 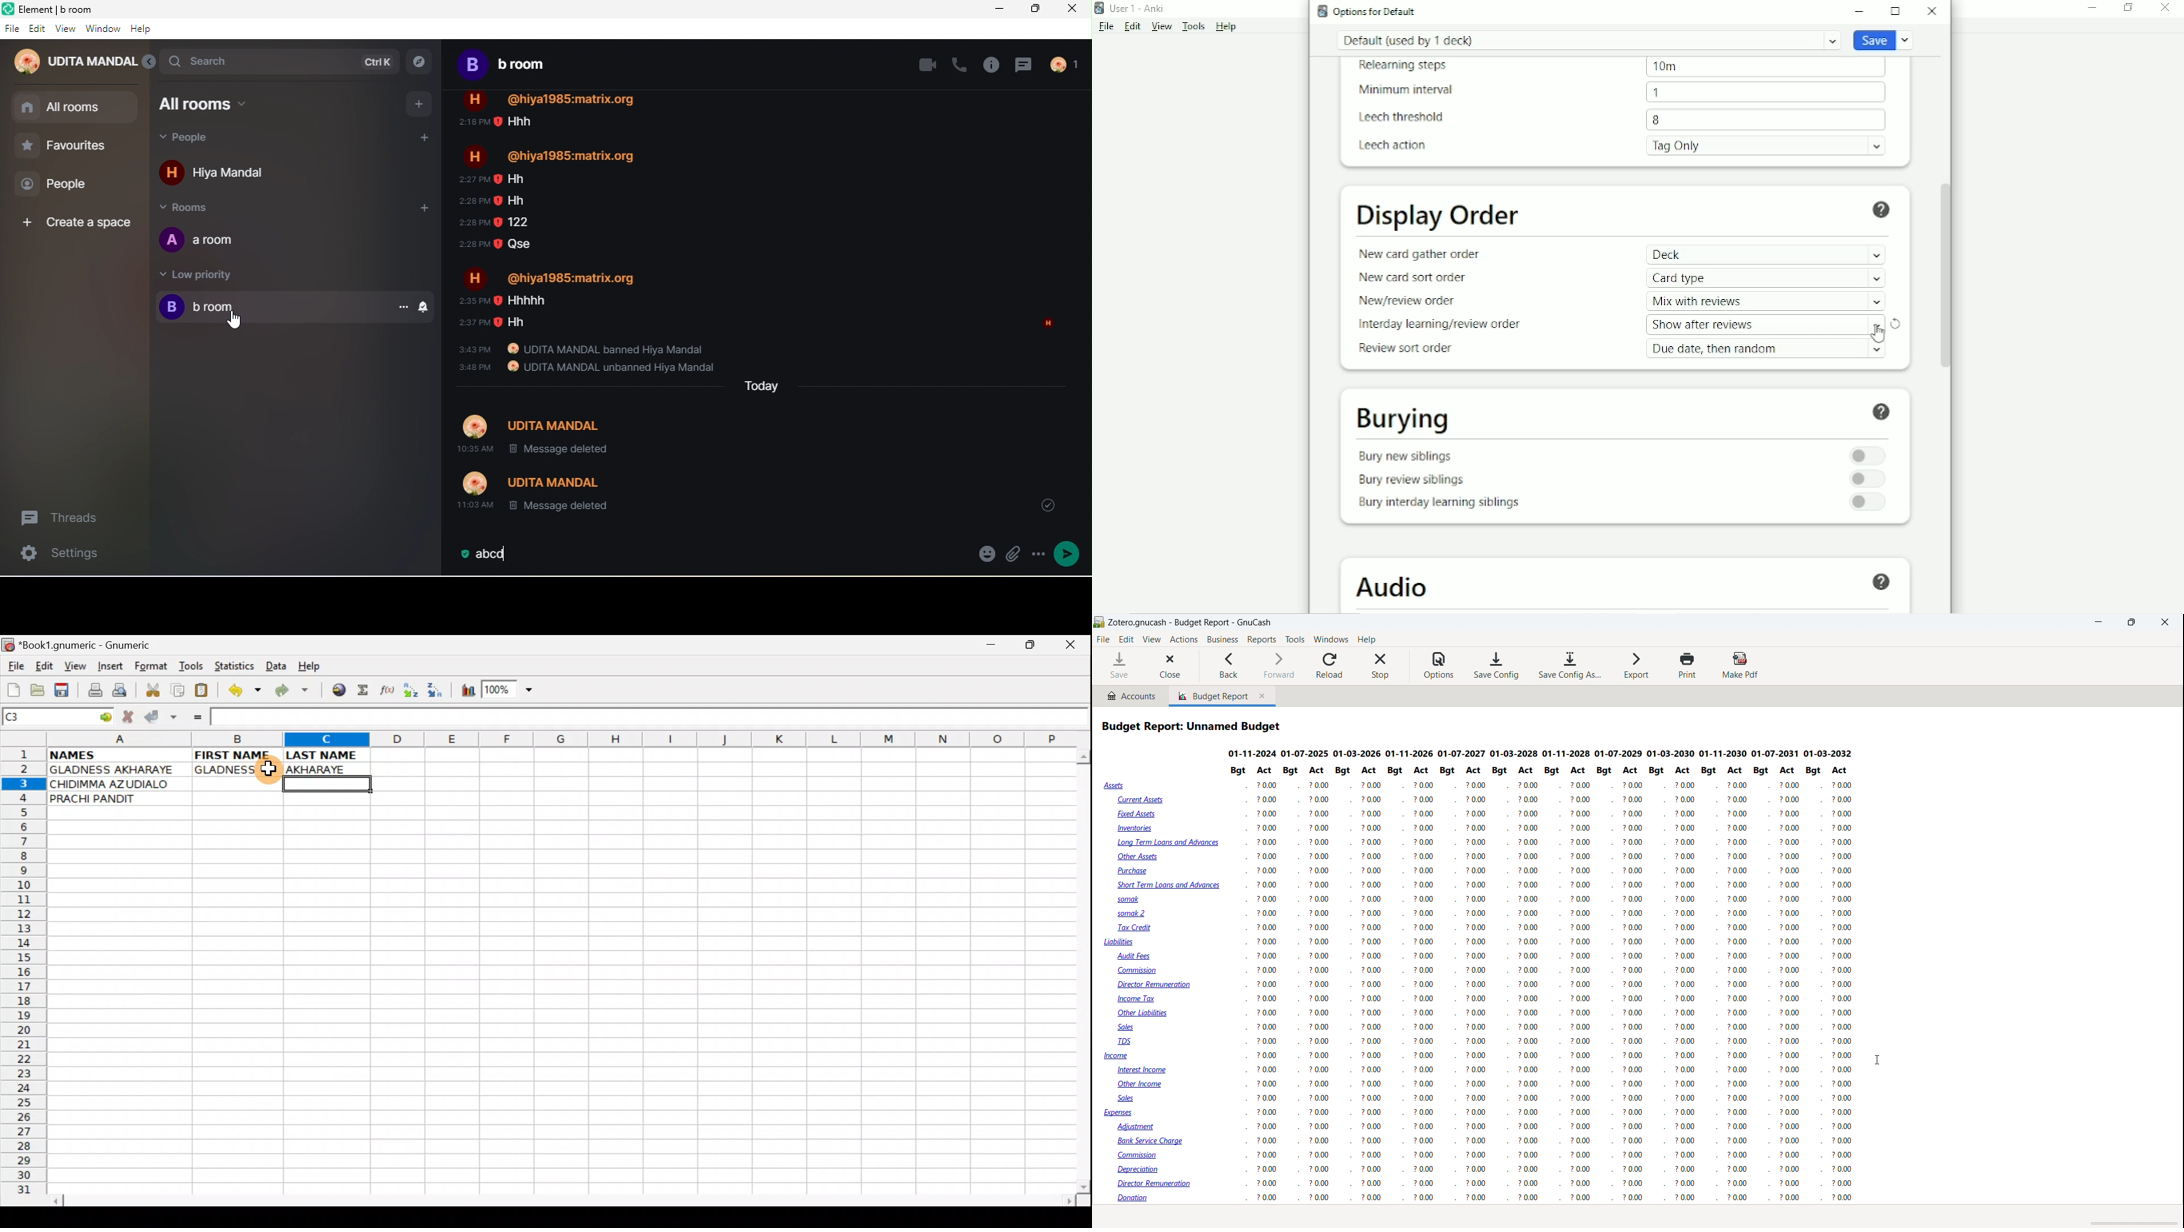 What do you see at coordinates (1401, 419) in the screenshot?
I see `Burying` at bounding box center [1401, 419].